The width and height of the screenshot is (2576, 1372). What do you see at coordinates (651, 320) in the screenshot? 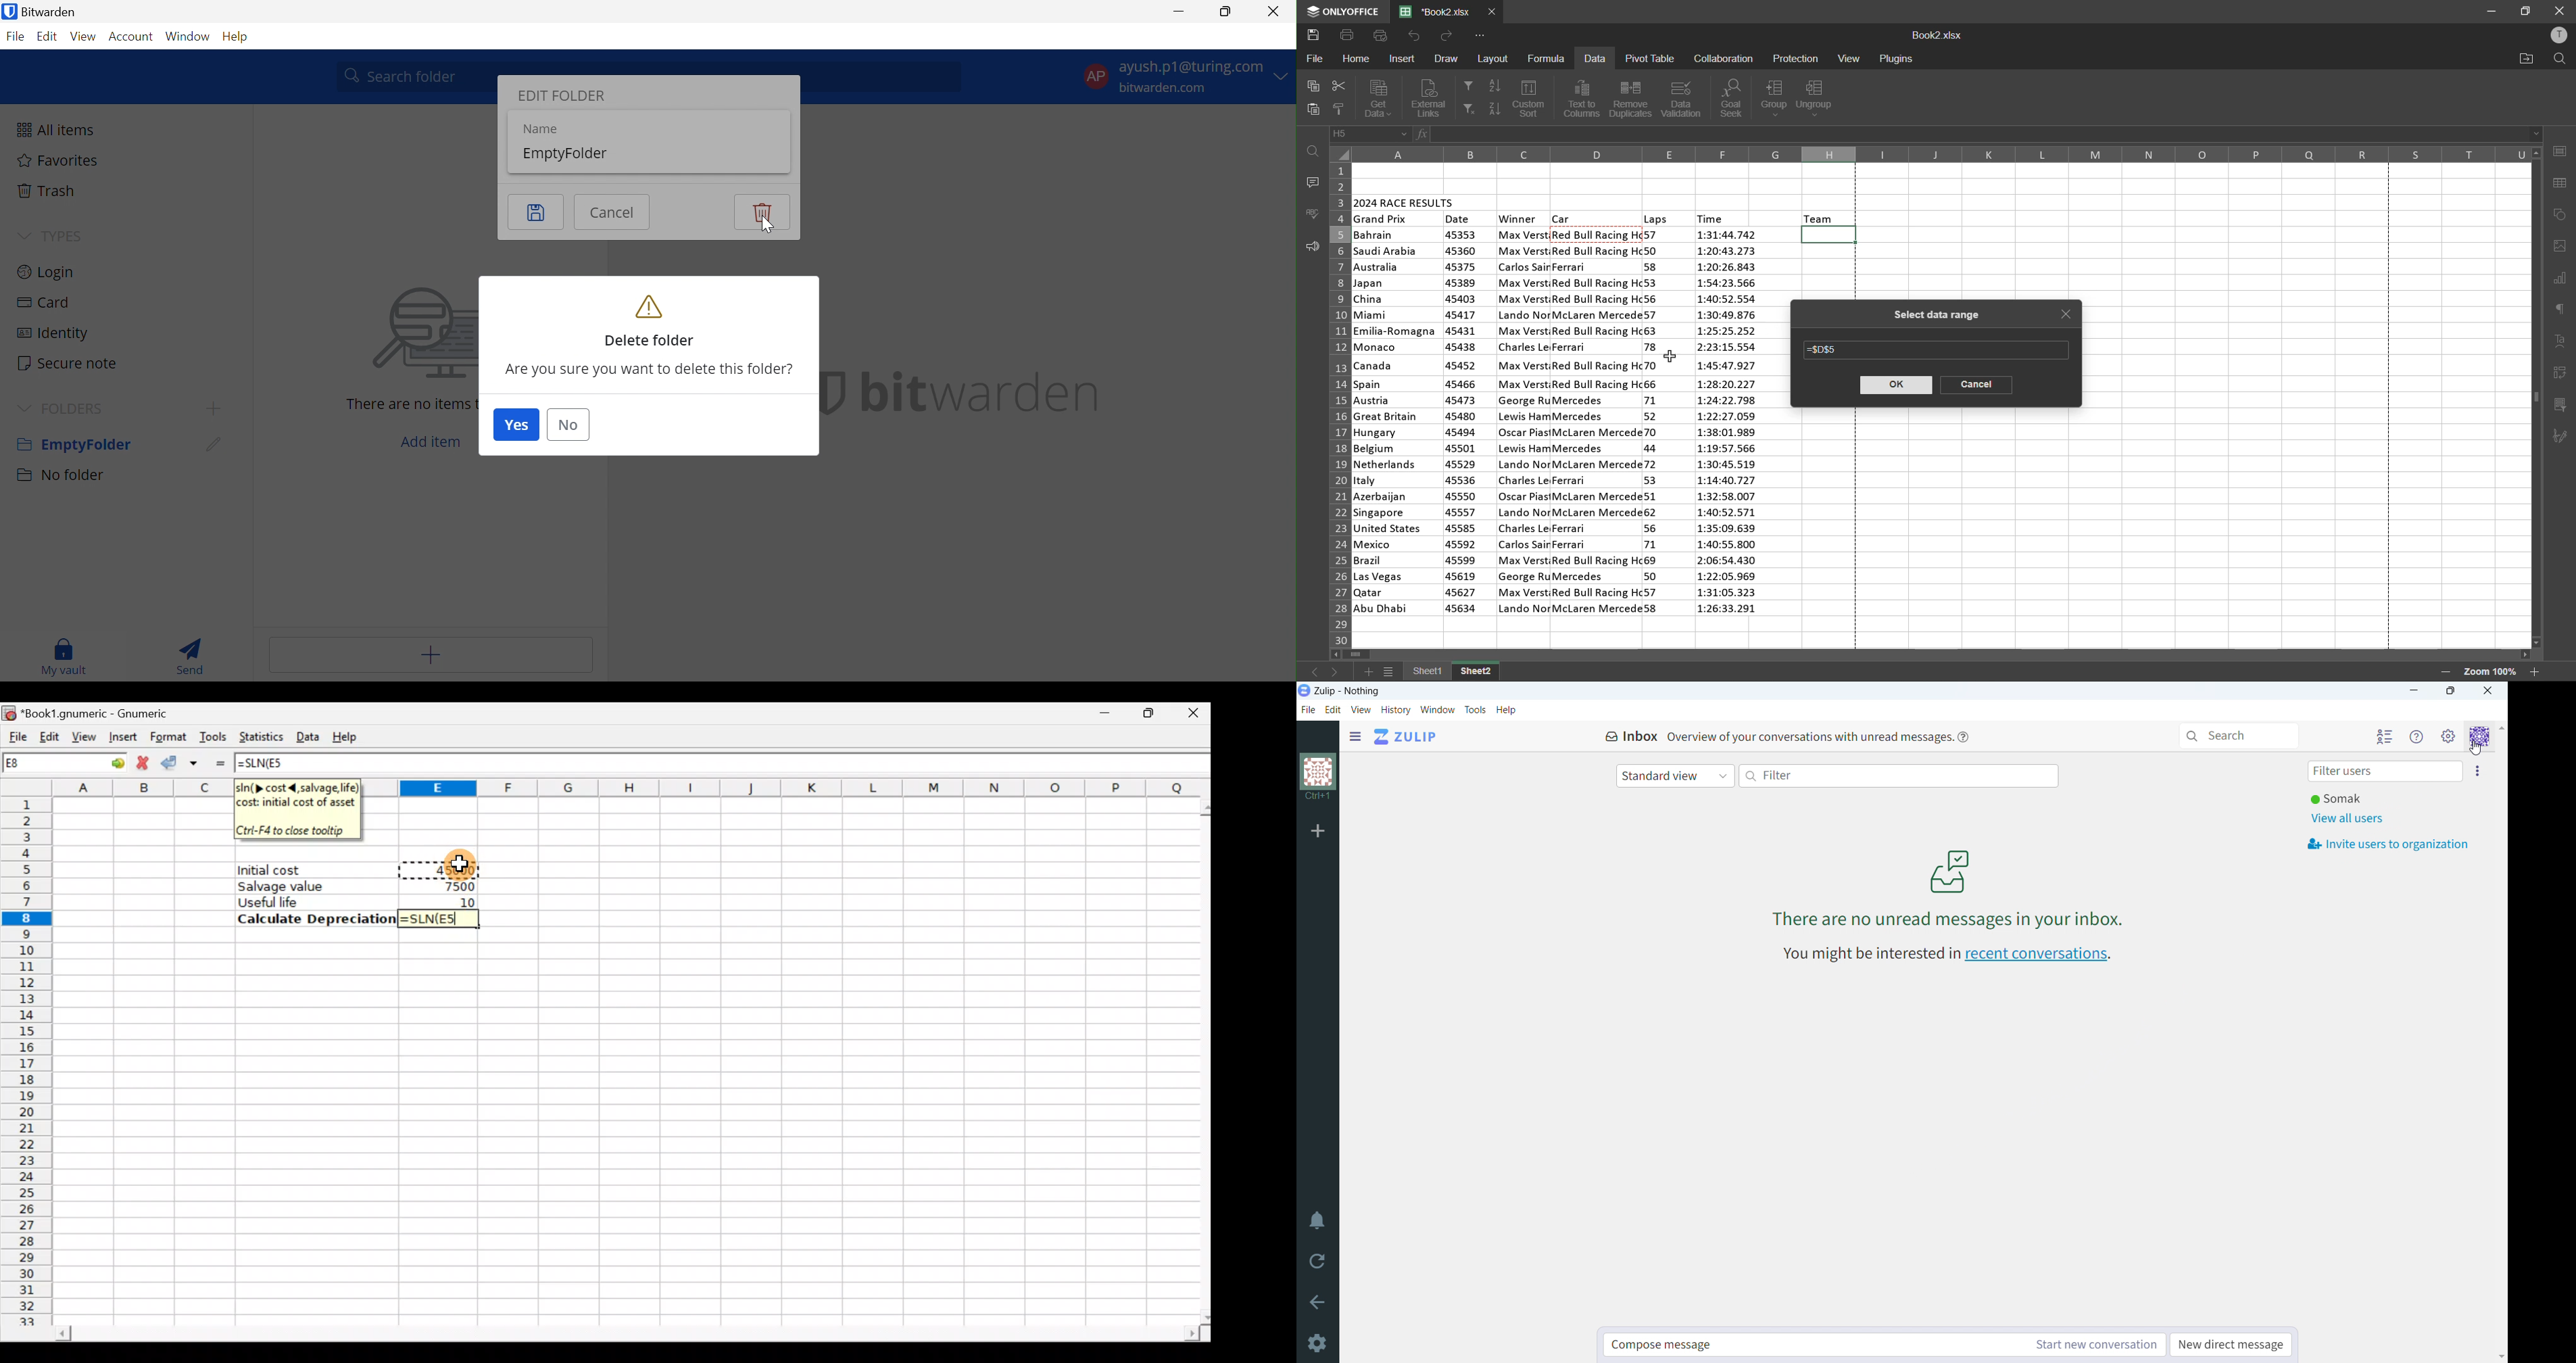
I see `Delete folder` at bounding box center [651, 320].